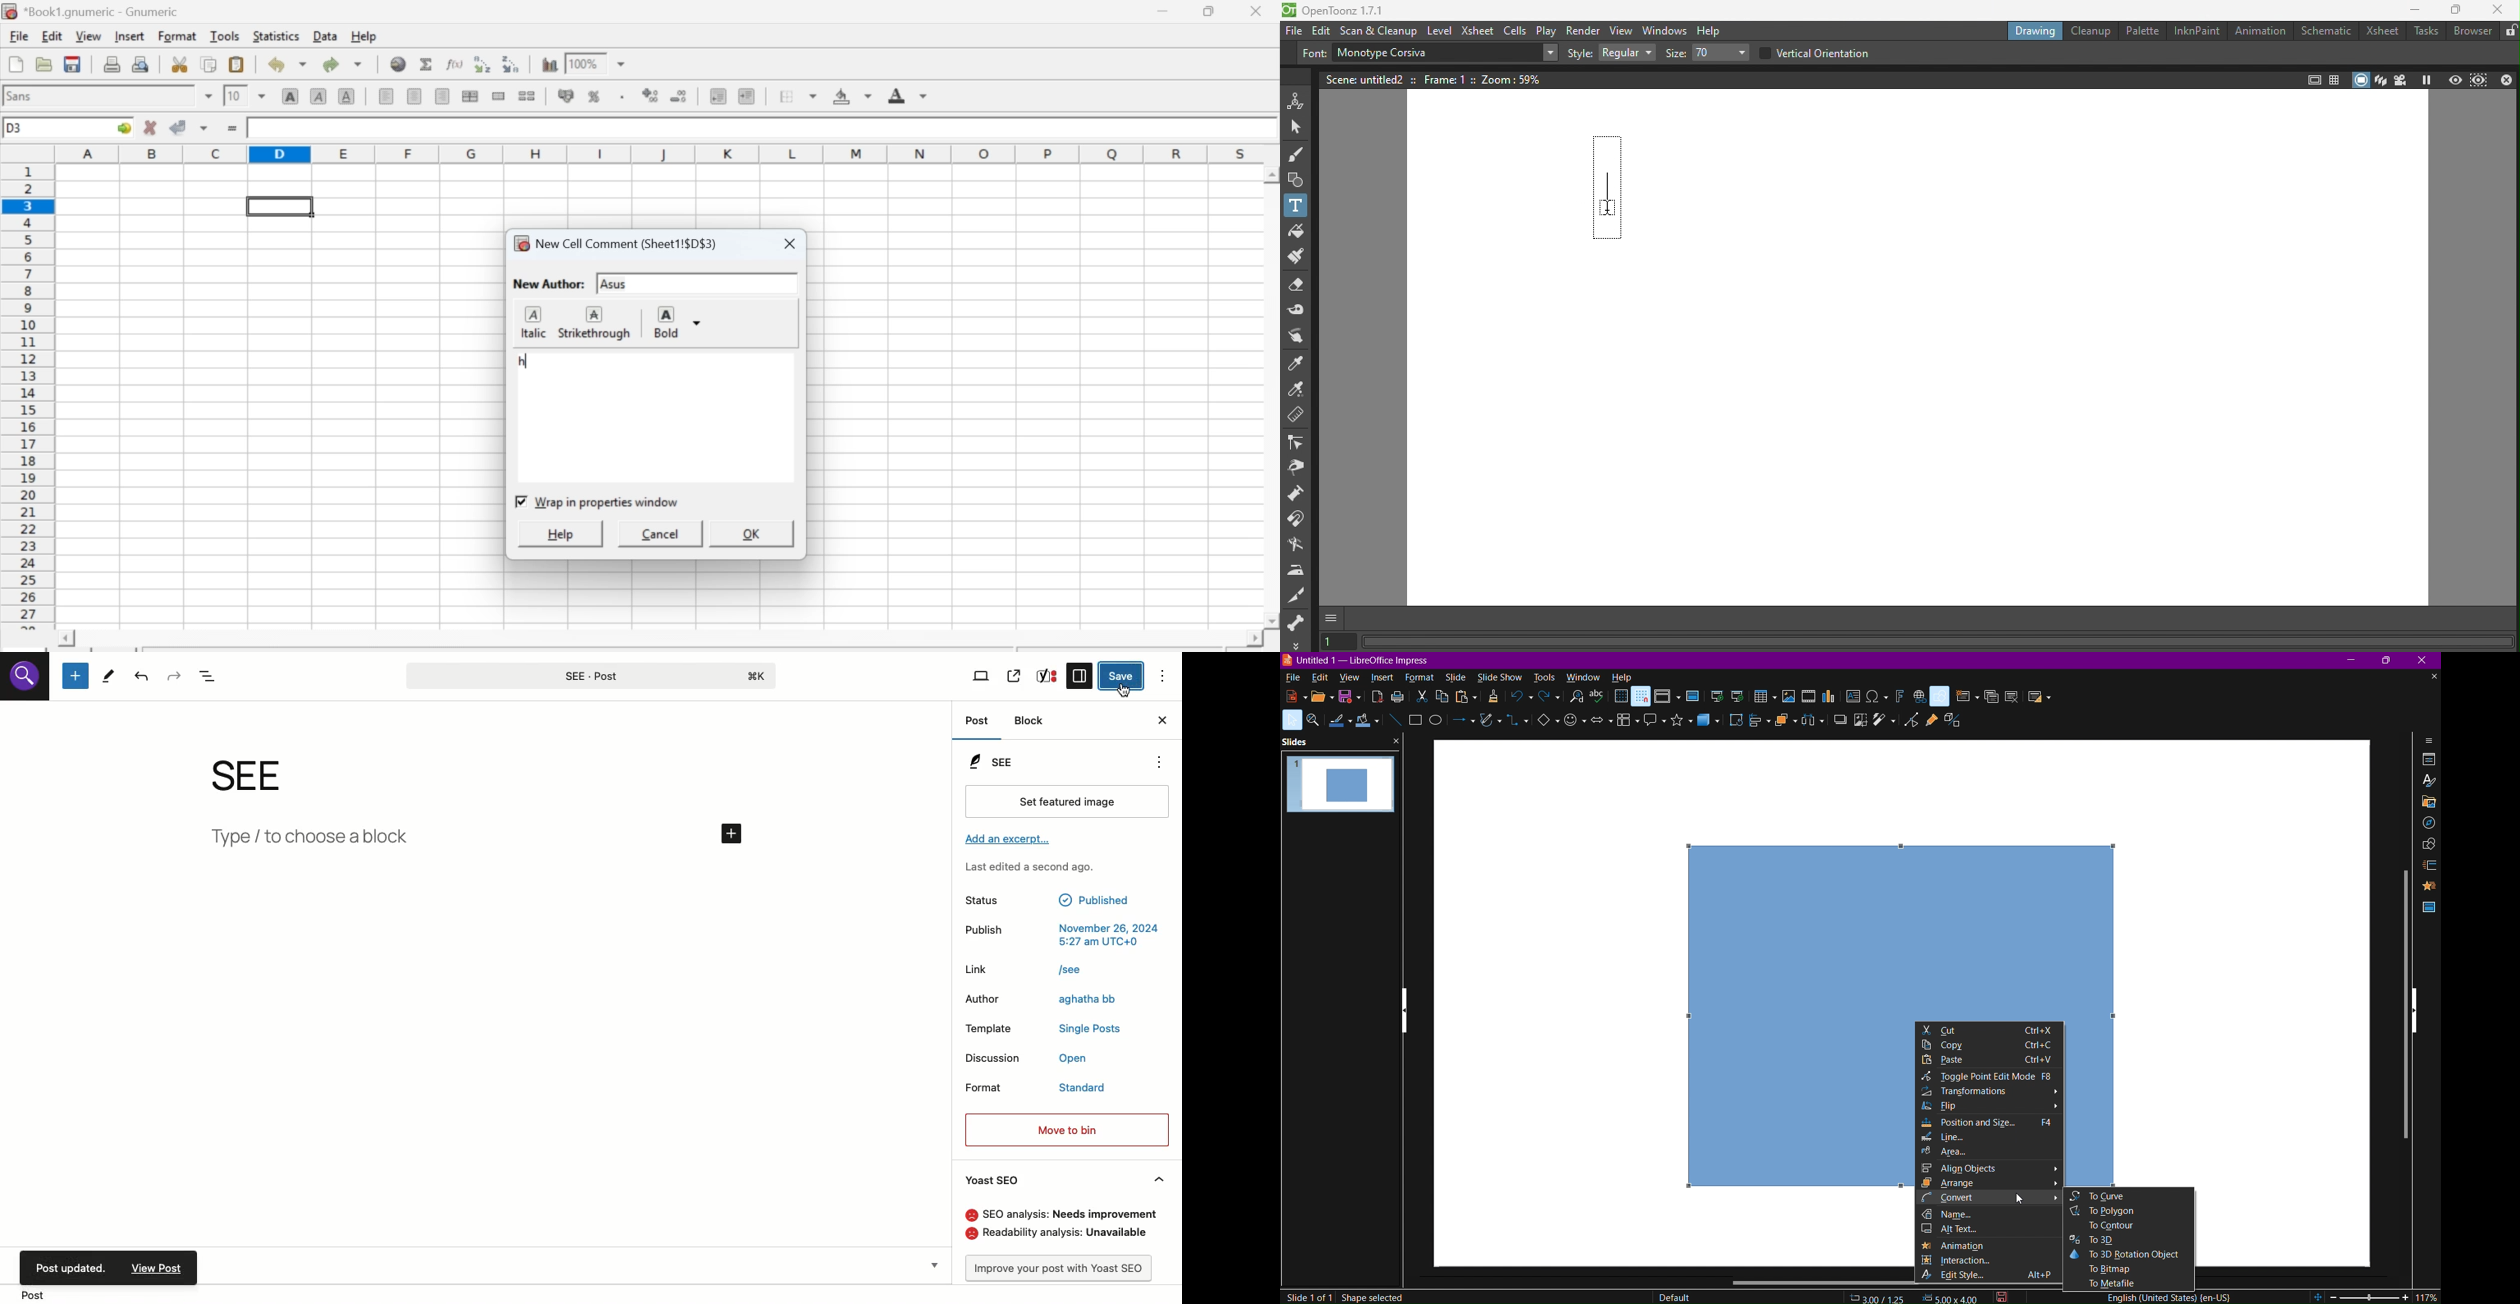 This screenshot has height=1316, width=2520. Describe the element at coordinates (651, 95) in the screenshot. I see `Increase number of decimals` at that location.